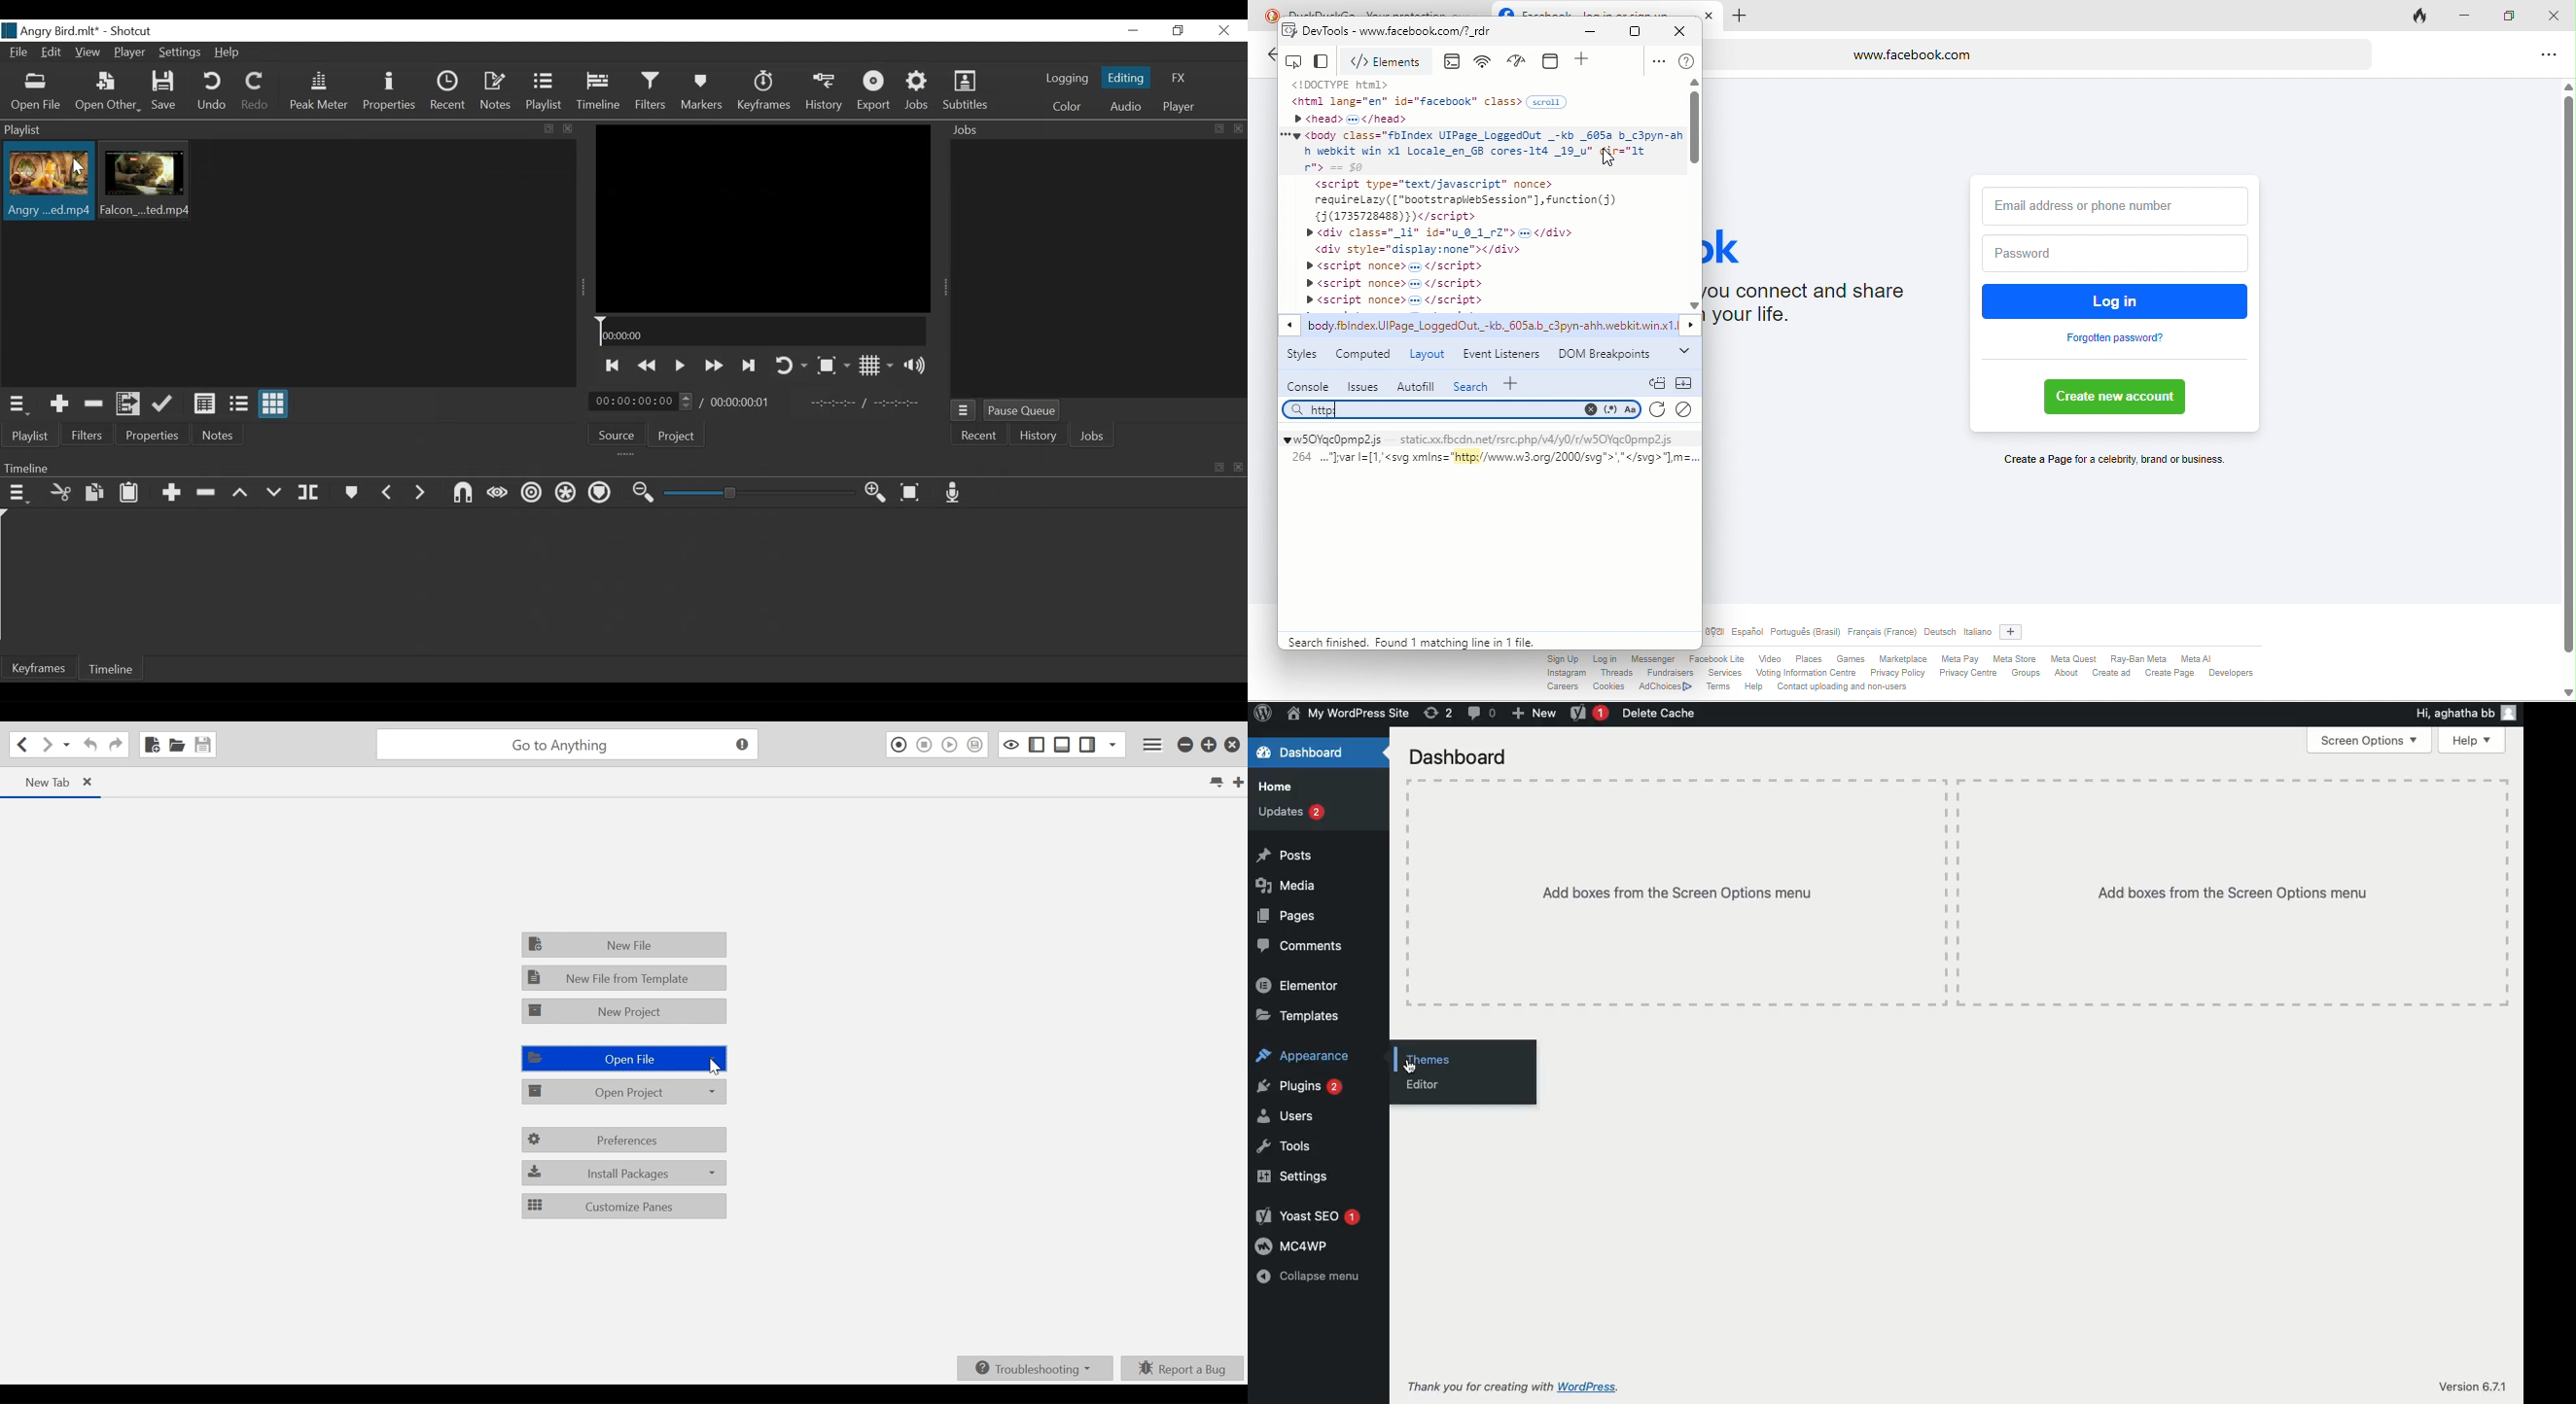 The image size is (2576, 1428). Describe the element at coordinates (1611, 157) in the screenshot. I see `cursor movement` at that location.